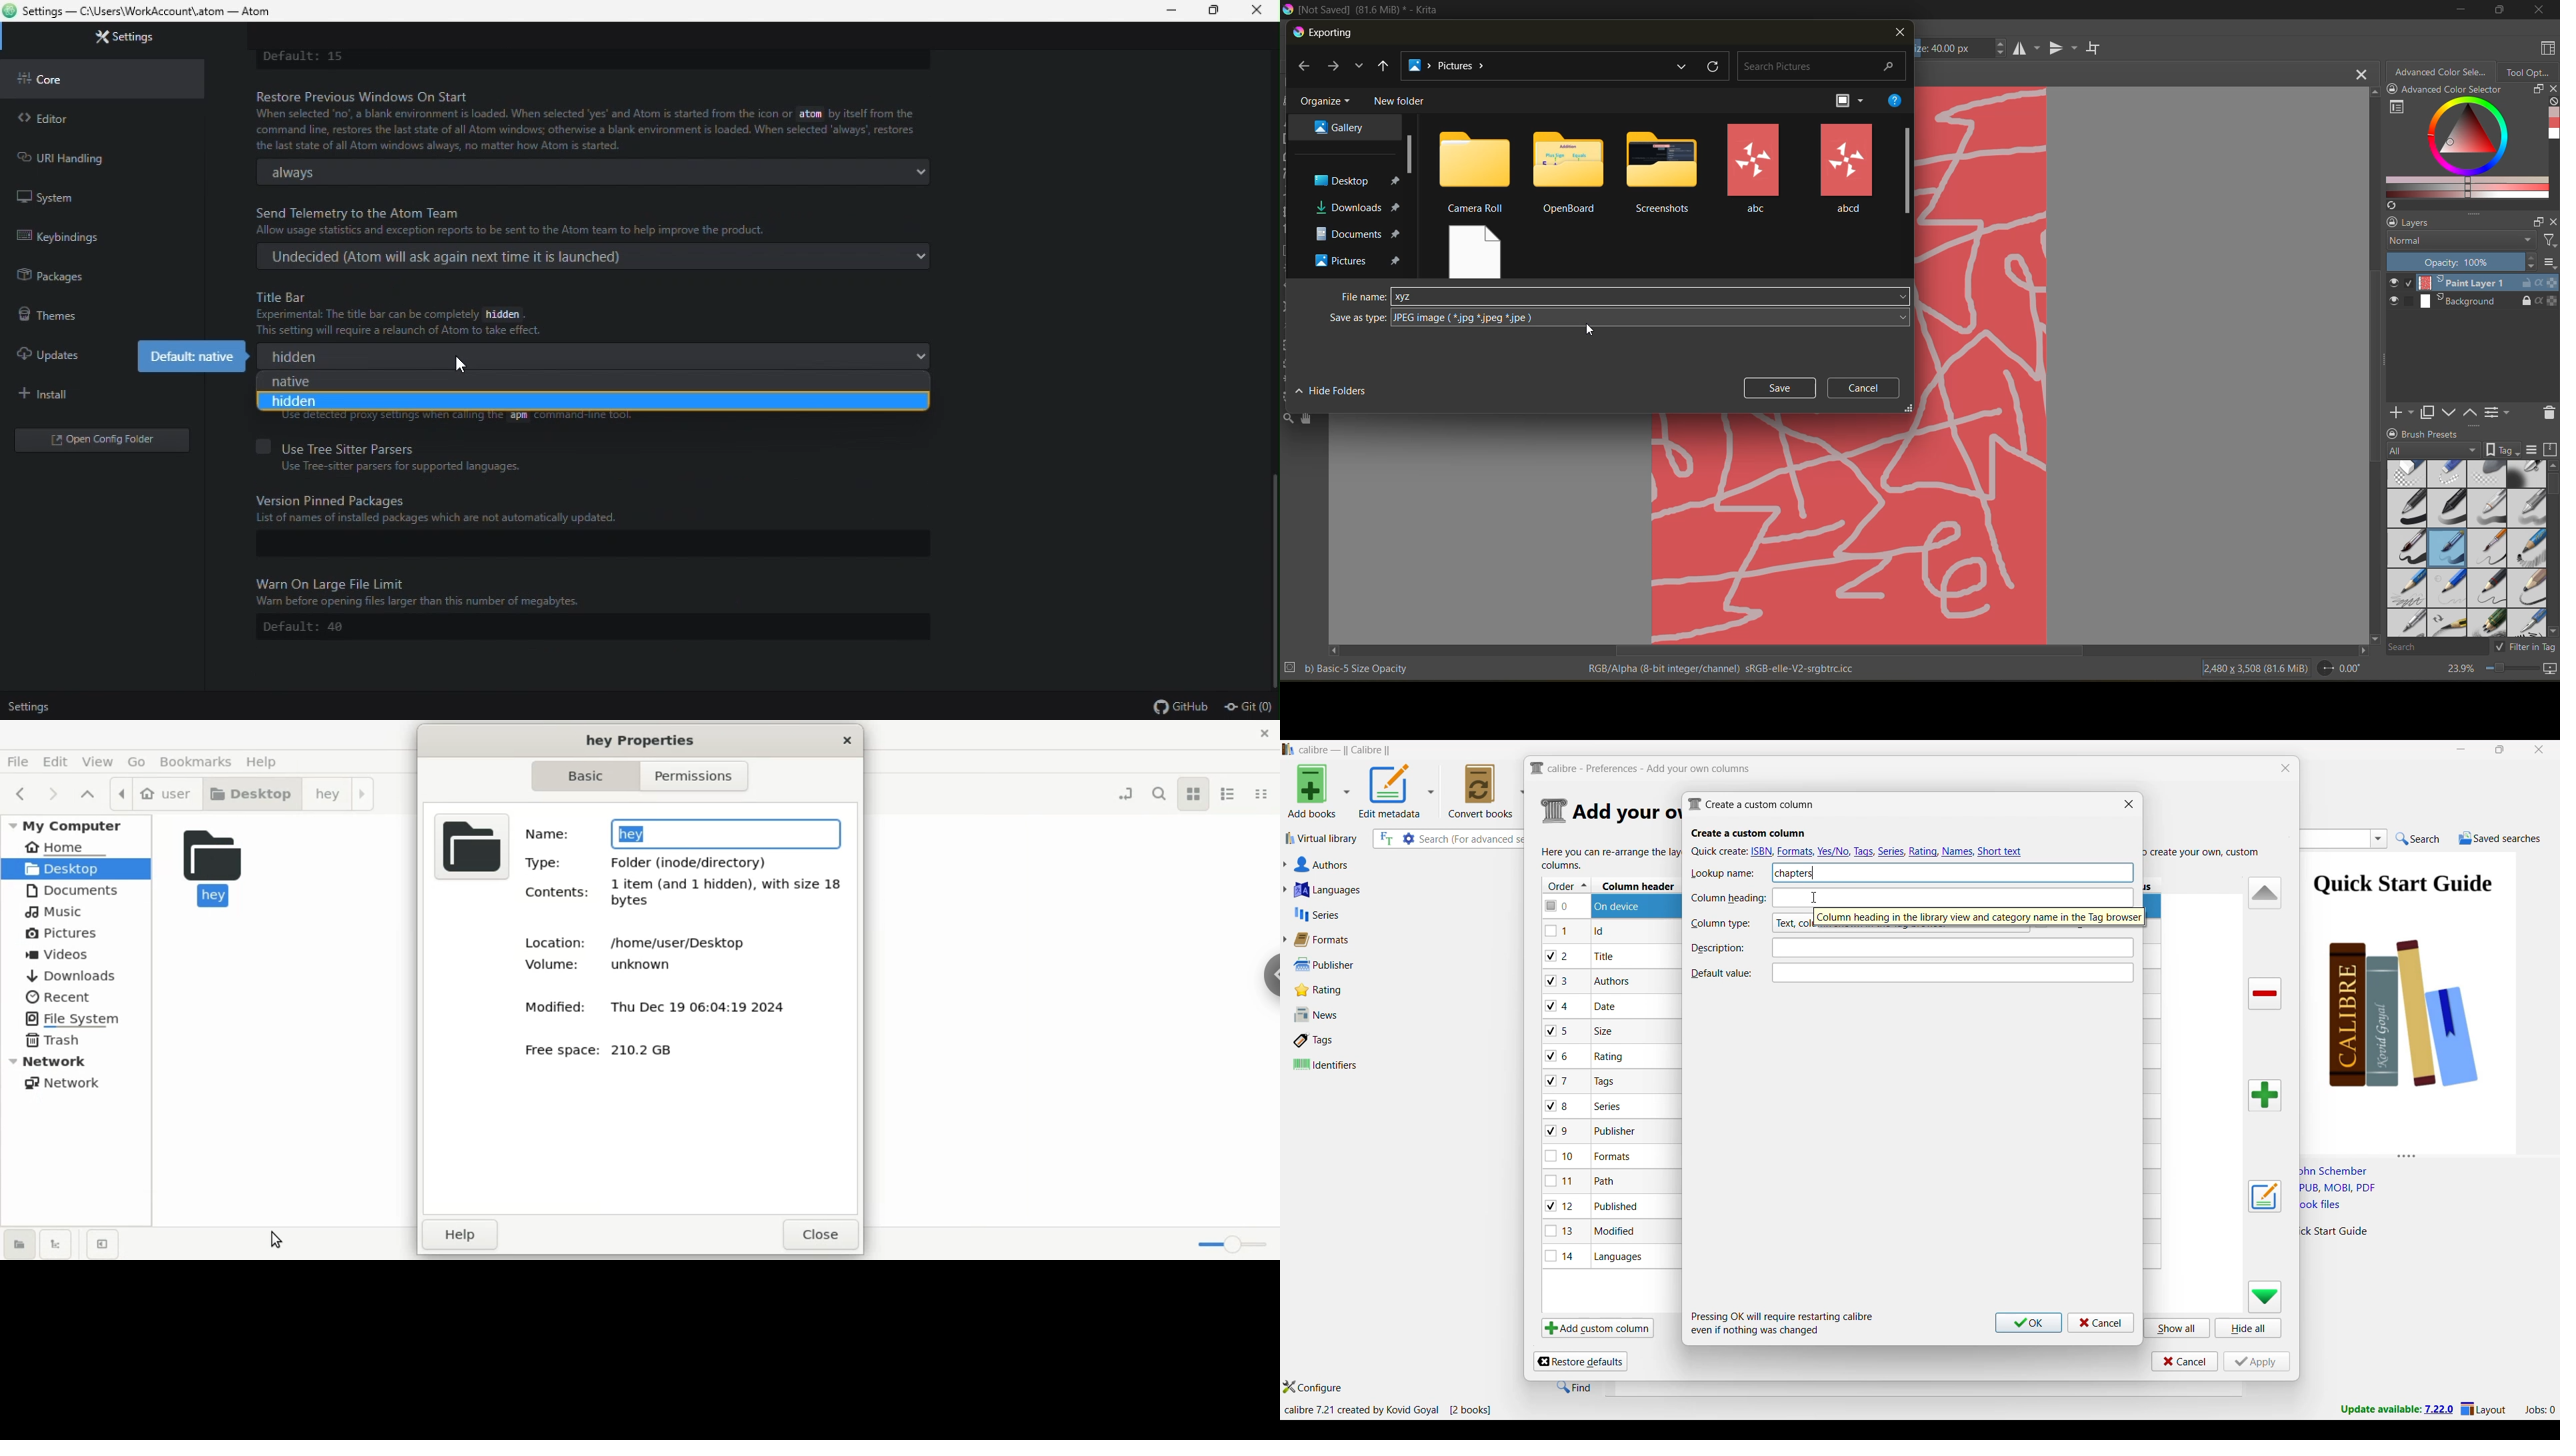  I want to click on checkbox - 6, so click(1559, 1057).